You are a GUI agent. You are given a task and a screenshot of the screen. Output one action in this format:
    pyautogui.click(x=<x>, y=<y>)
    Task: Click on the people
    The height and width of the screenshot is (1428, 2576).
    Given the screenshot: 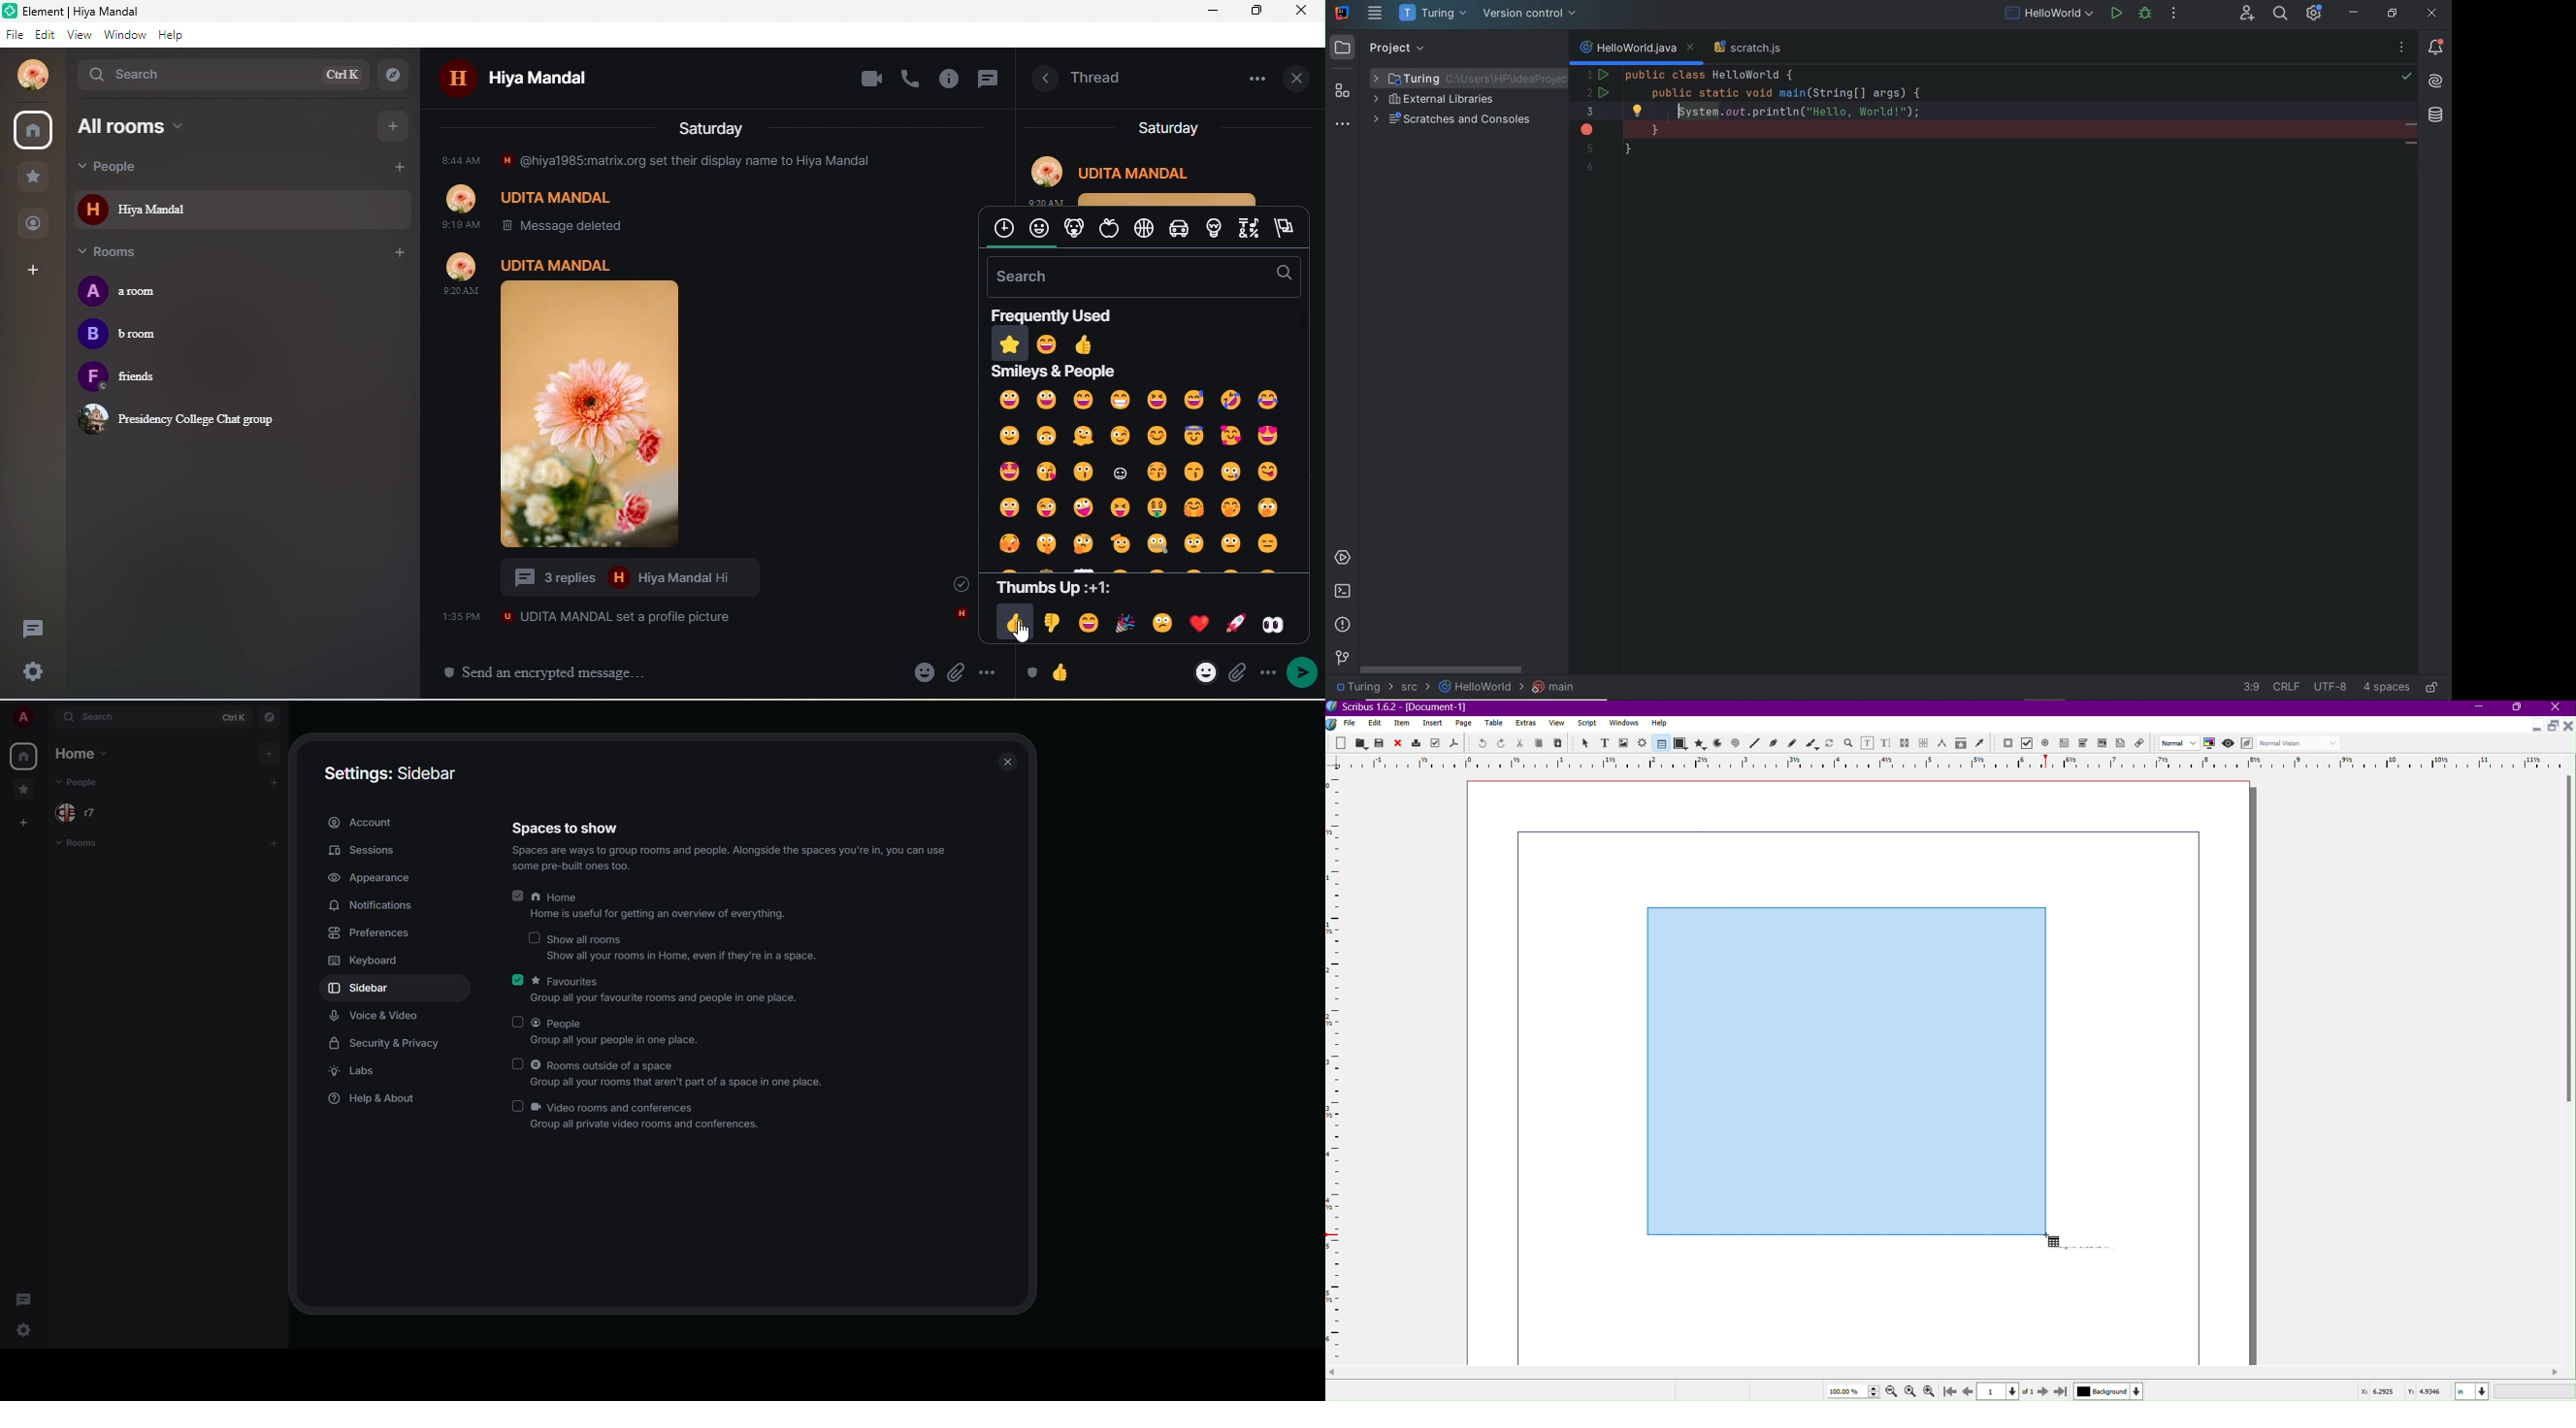 What is the action you would take?
    pyautogui.click(x=141, y=167)
    